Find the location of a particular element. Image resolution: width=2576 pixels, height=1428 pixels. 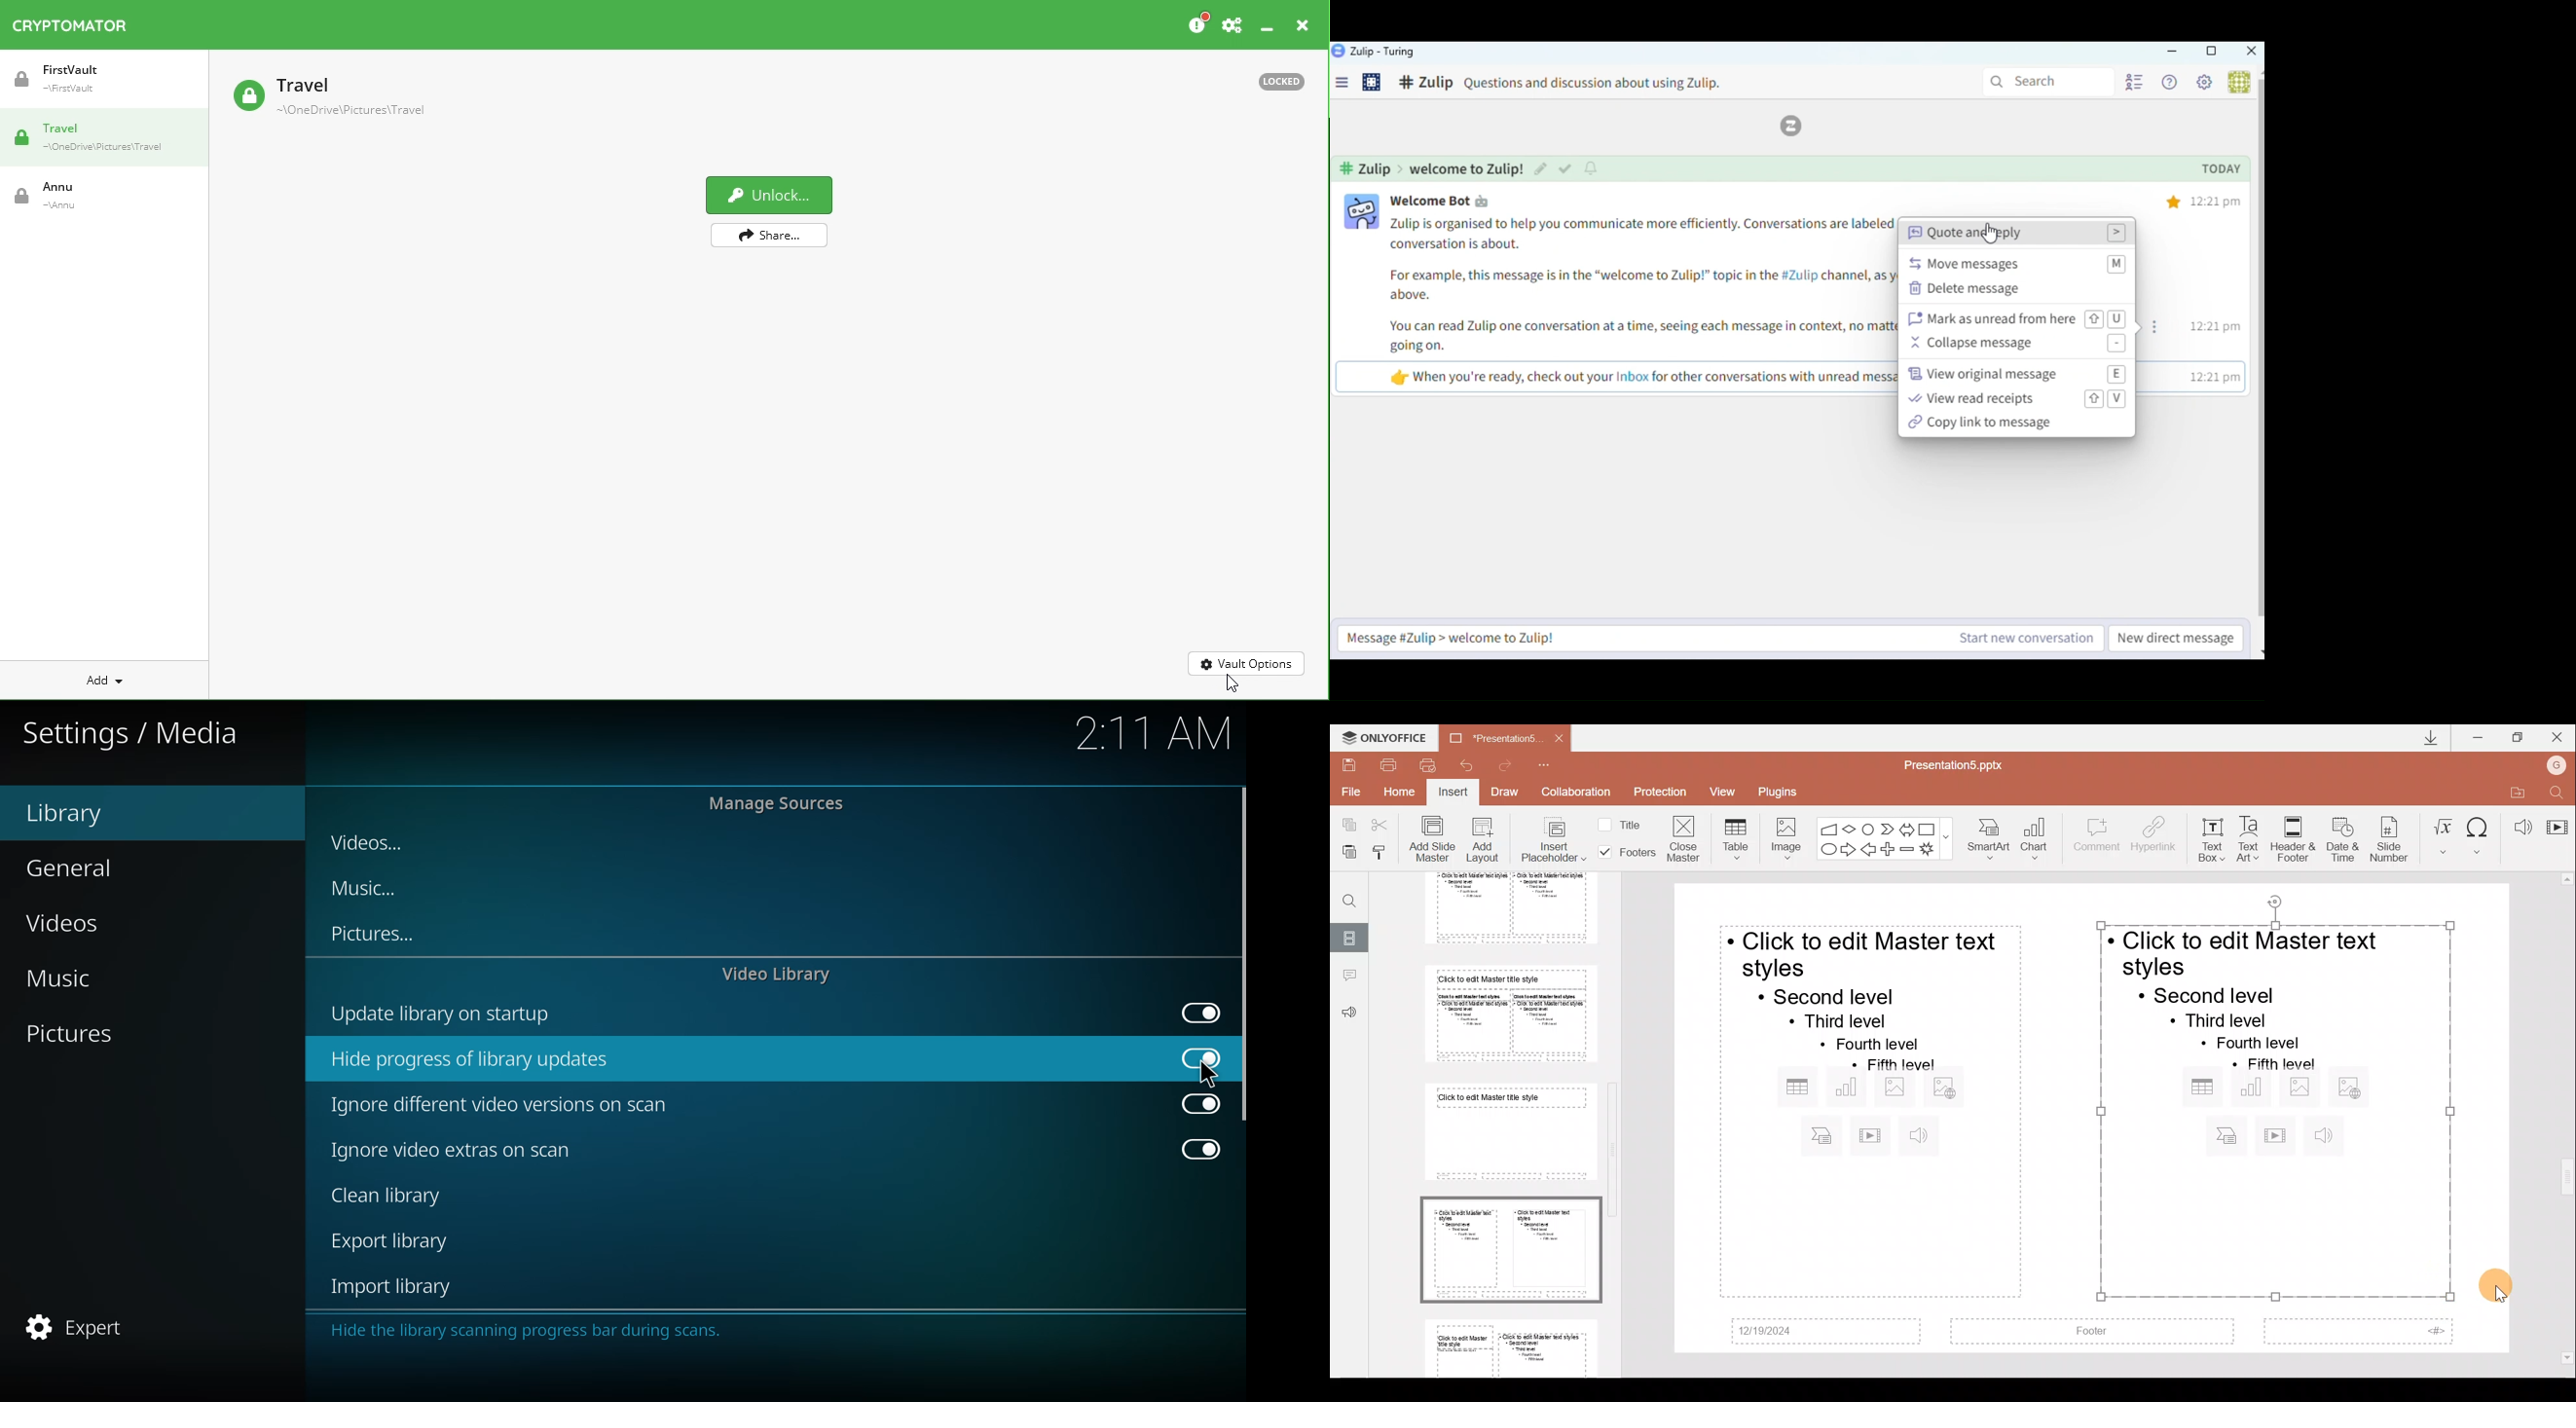

export library is located at coordinates (392, 1243).